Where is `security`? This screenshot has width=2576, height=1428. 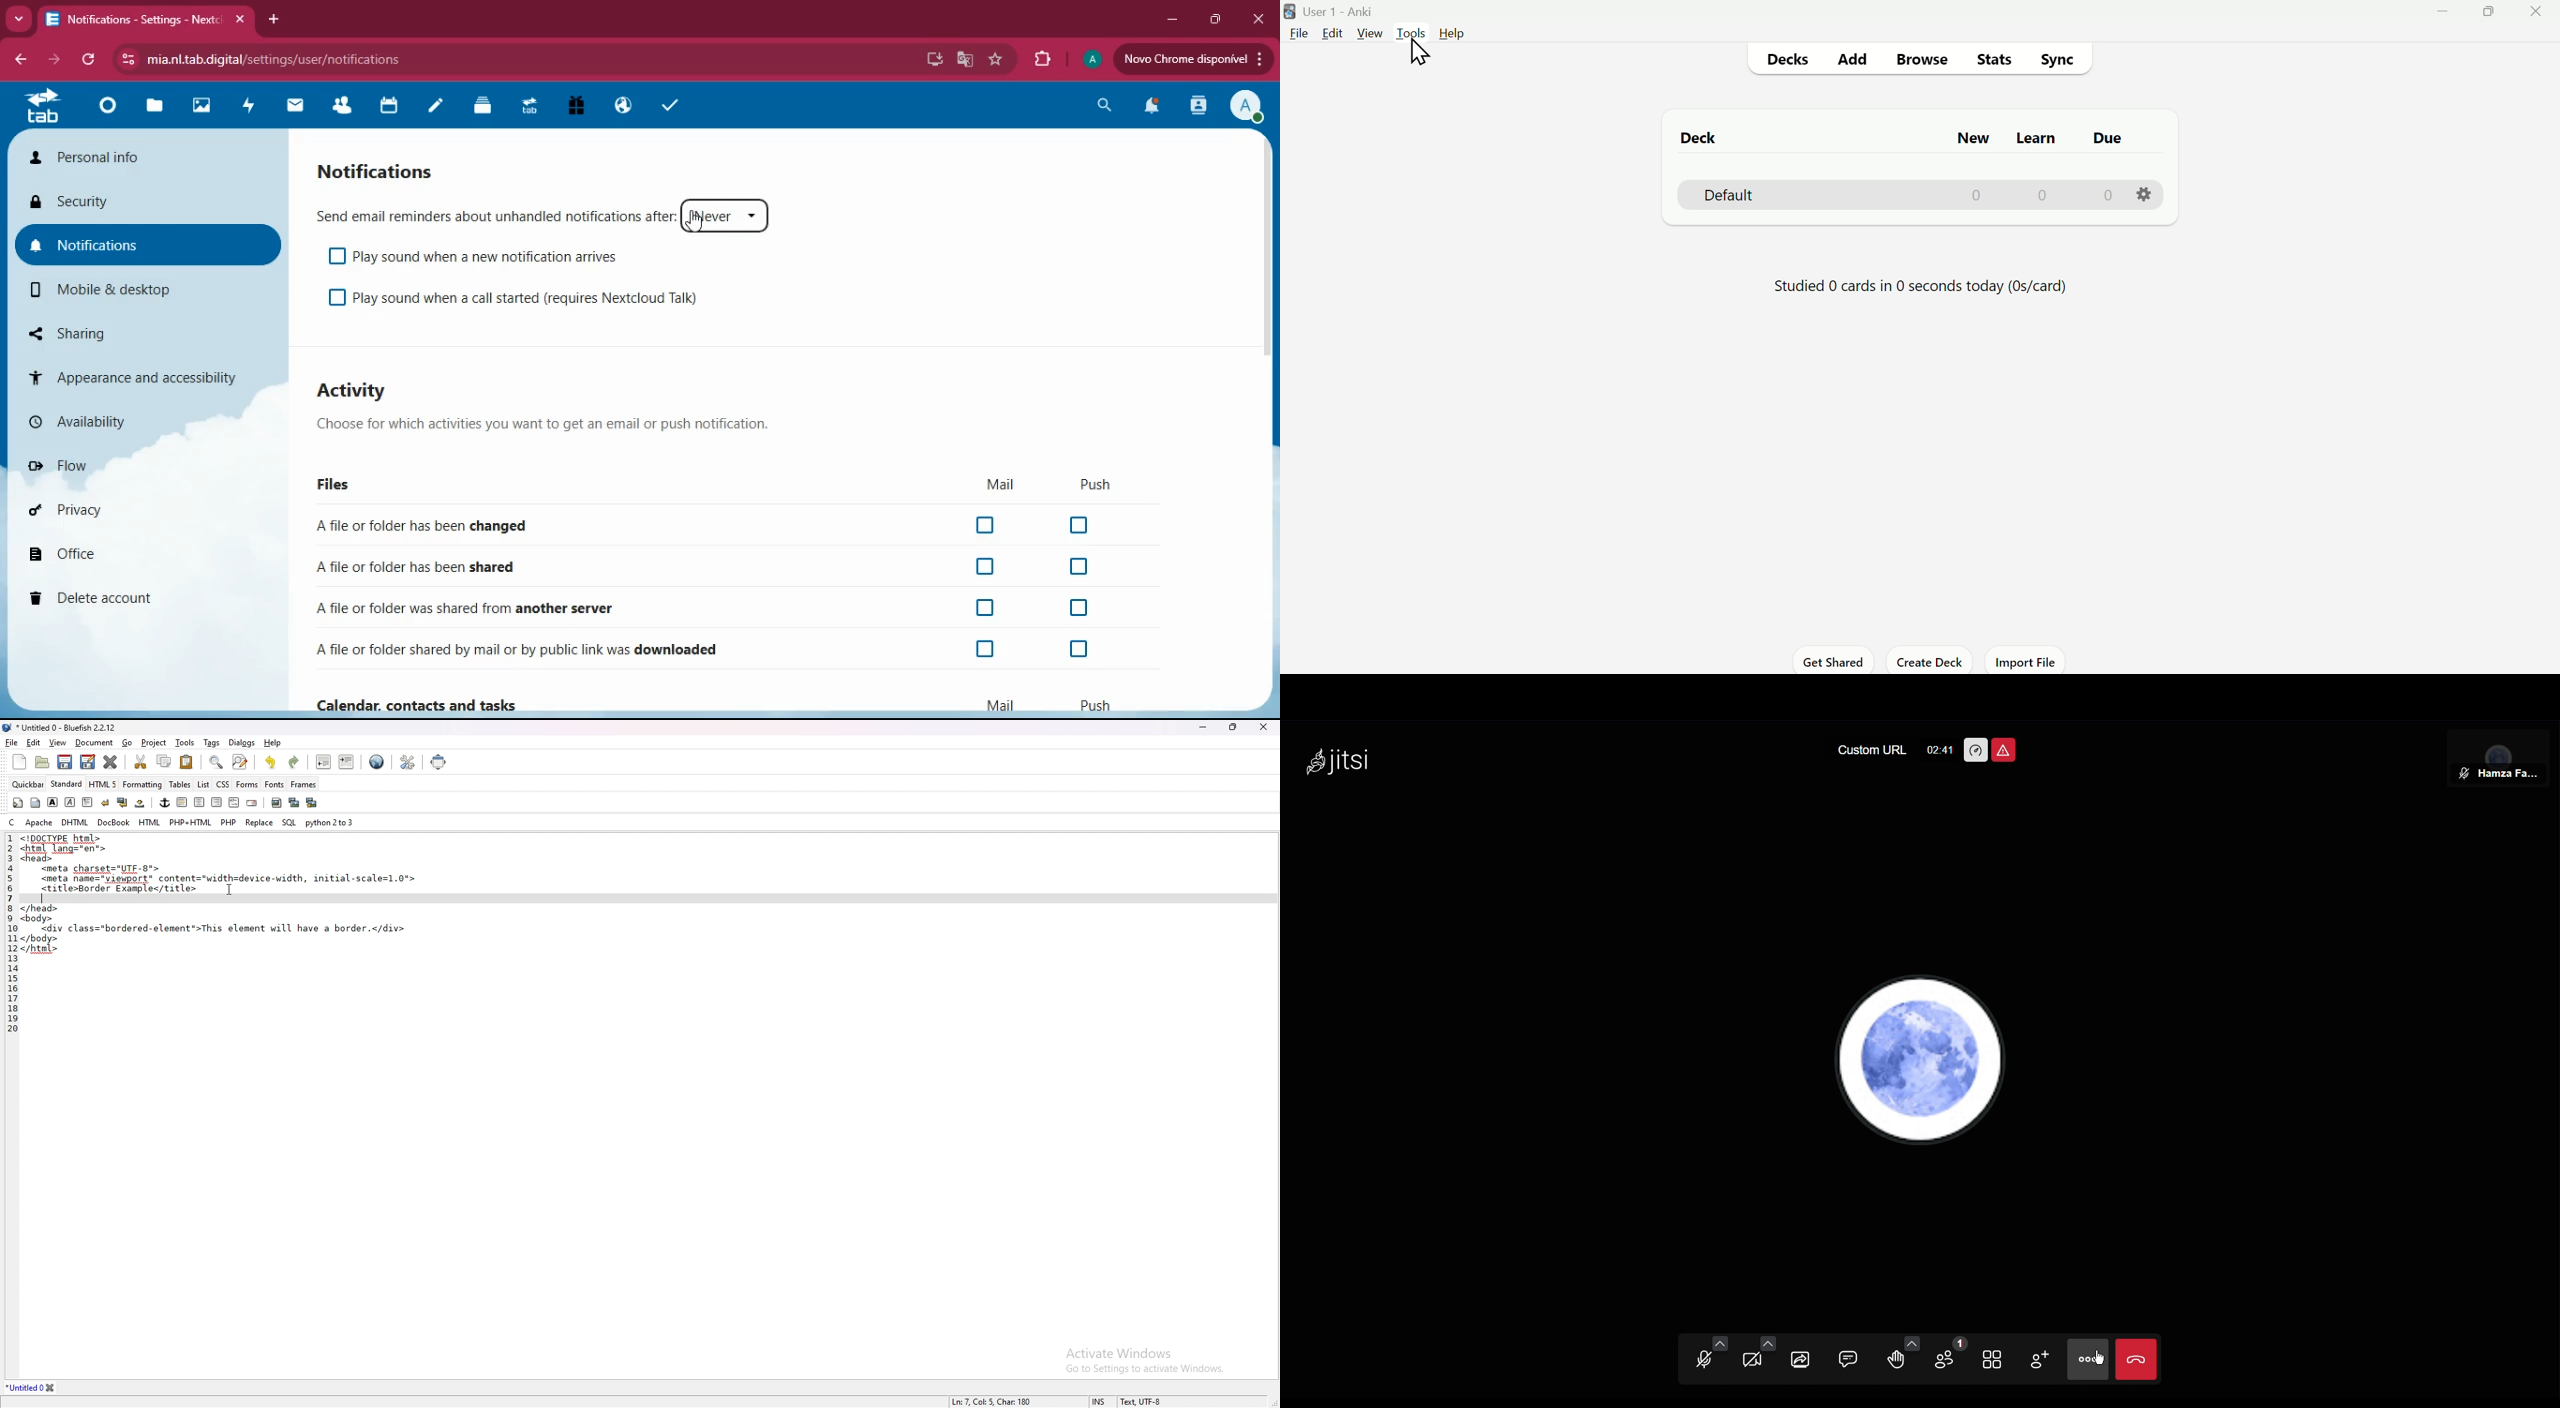 security is located at coordinates (145, 204).